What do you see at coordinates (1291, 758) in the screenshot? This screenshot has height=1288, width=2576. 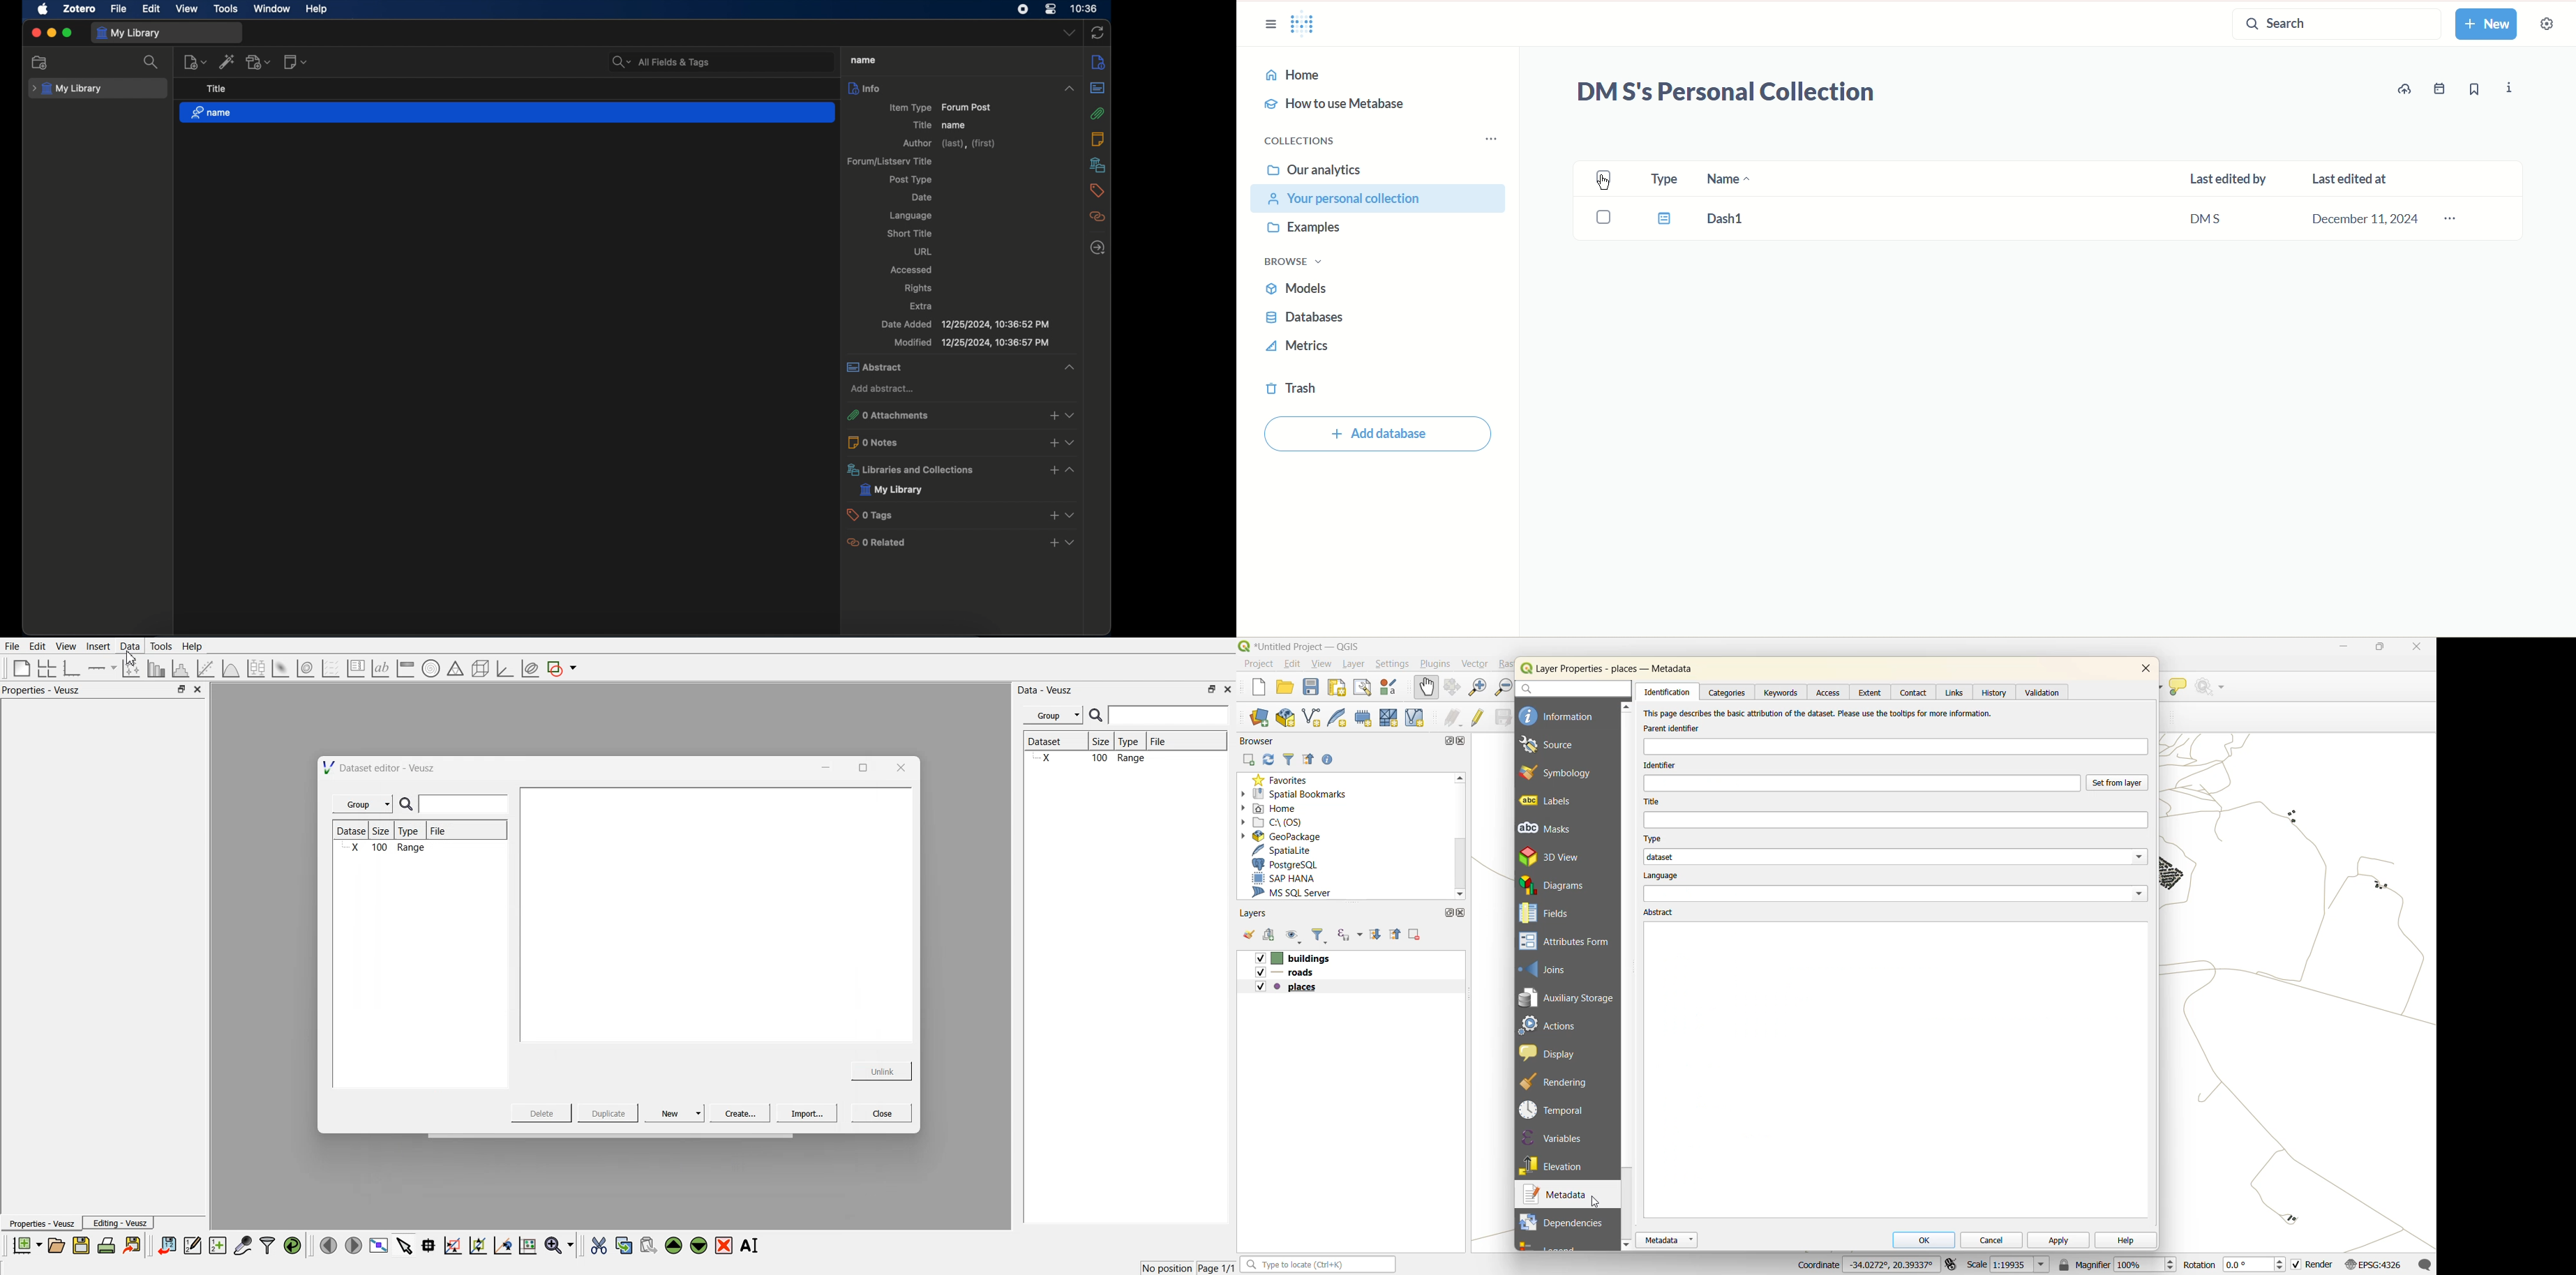 I see `filter` at bounding box center [1291, 758].